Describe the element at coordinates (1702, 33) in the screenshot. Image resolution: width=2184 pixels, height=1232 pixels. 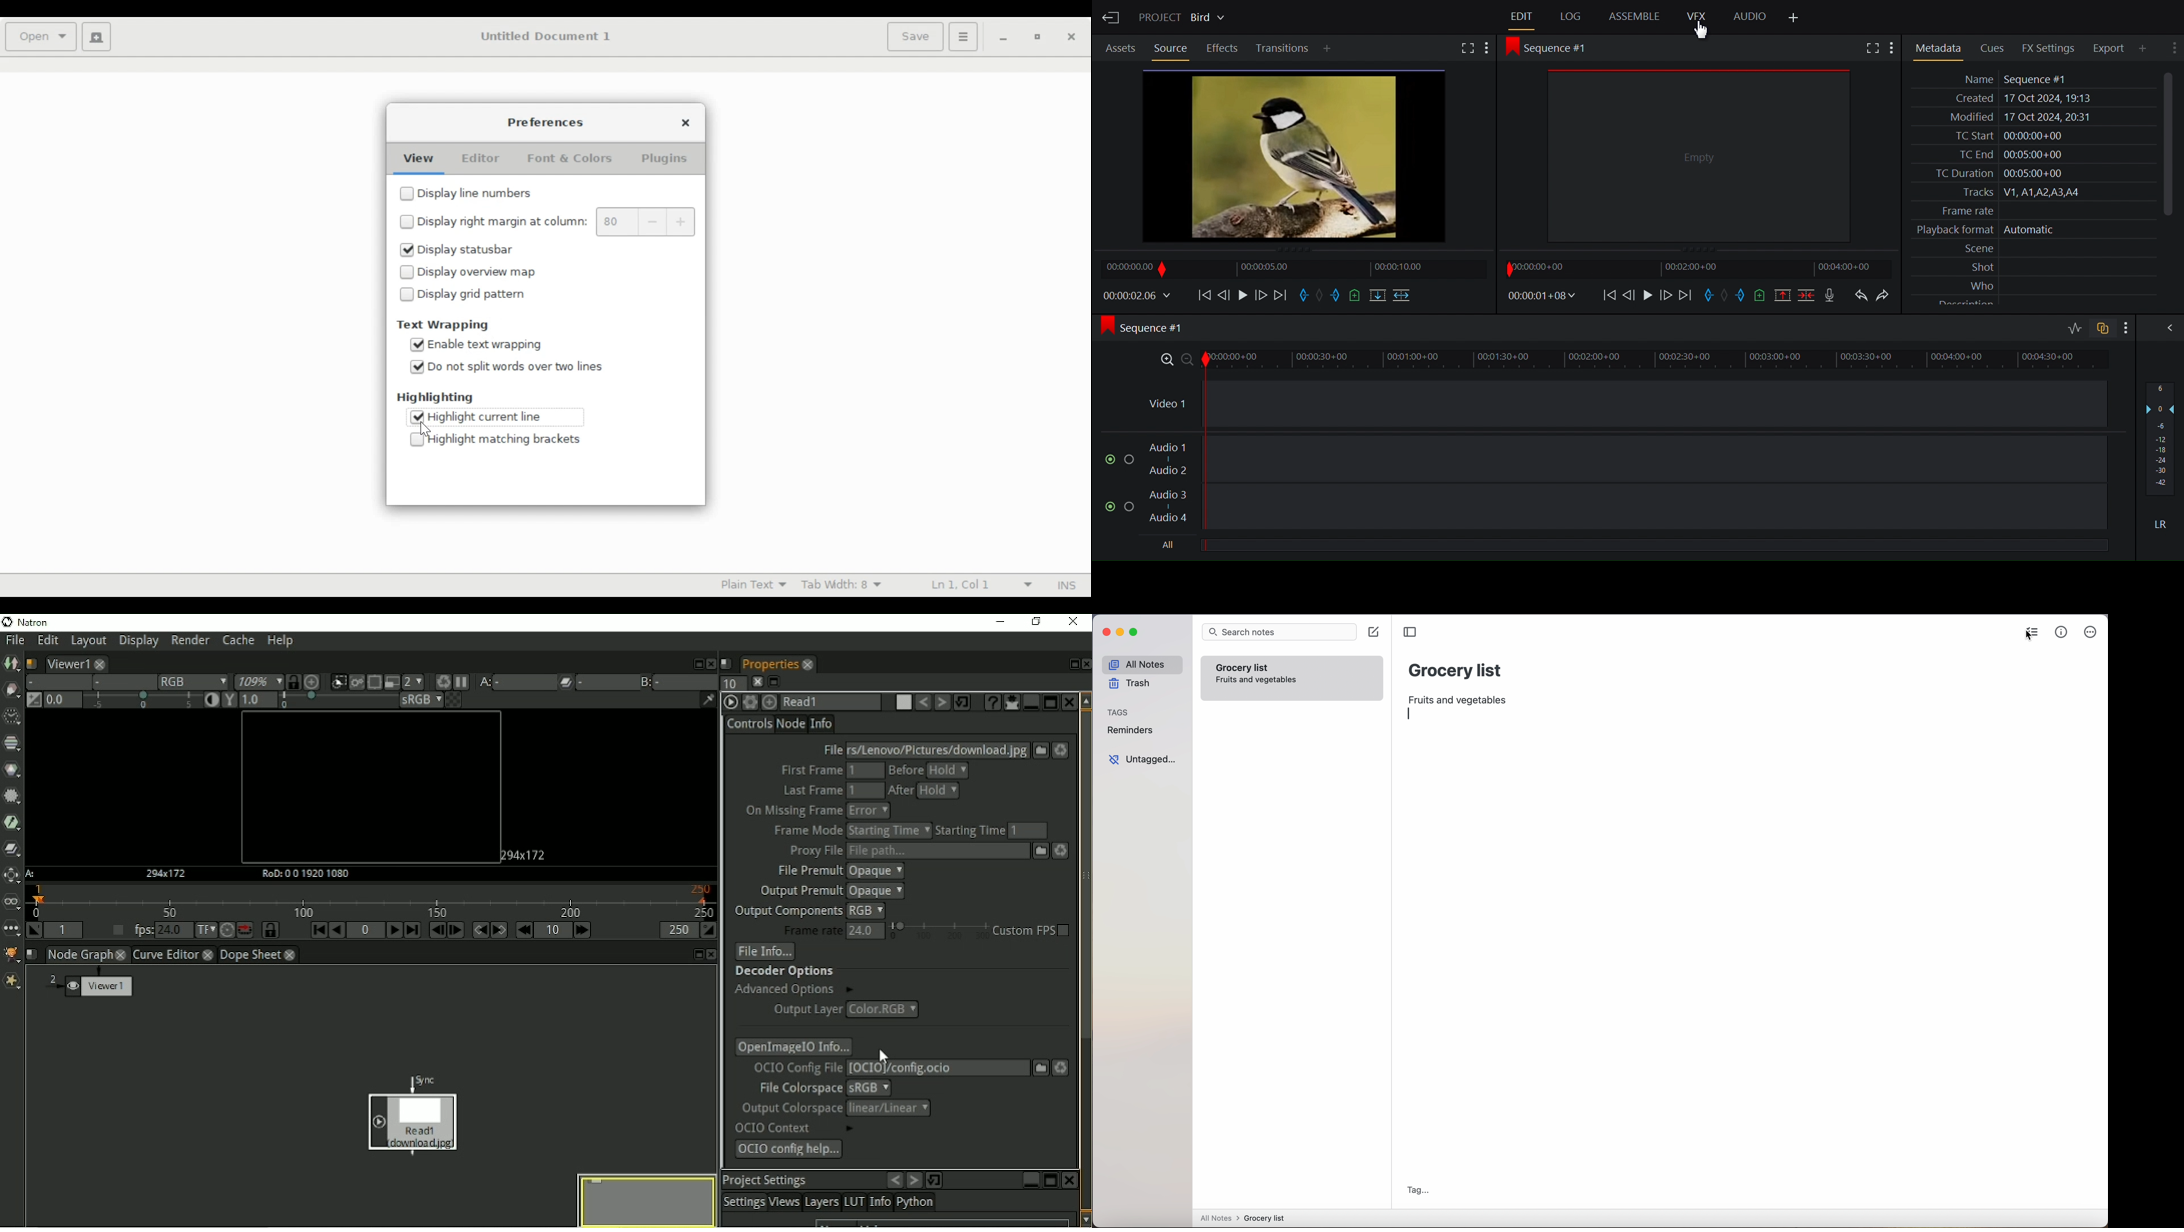
I see `cCursor` at that location.